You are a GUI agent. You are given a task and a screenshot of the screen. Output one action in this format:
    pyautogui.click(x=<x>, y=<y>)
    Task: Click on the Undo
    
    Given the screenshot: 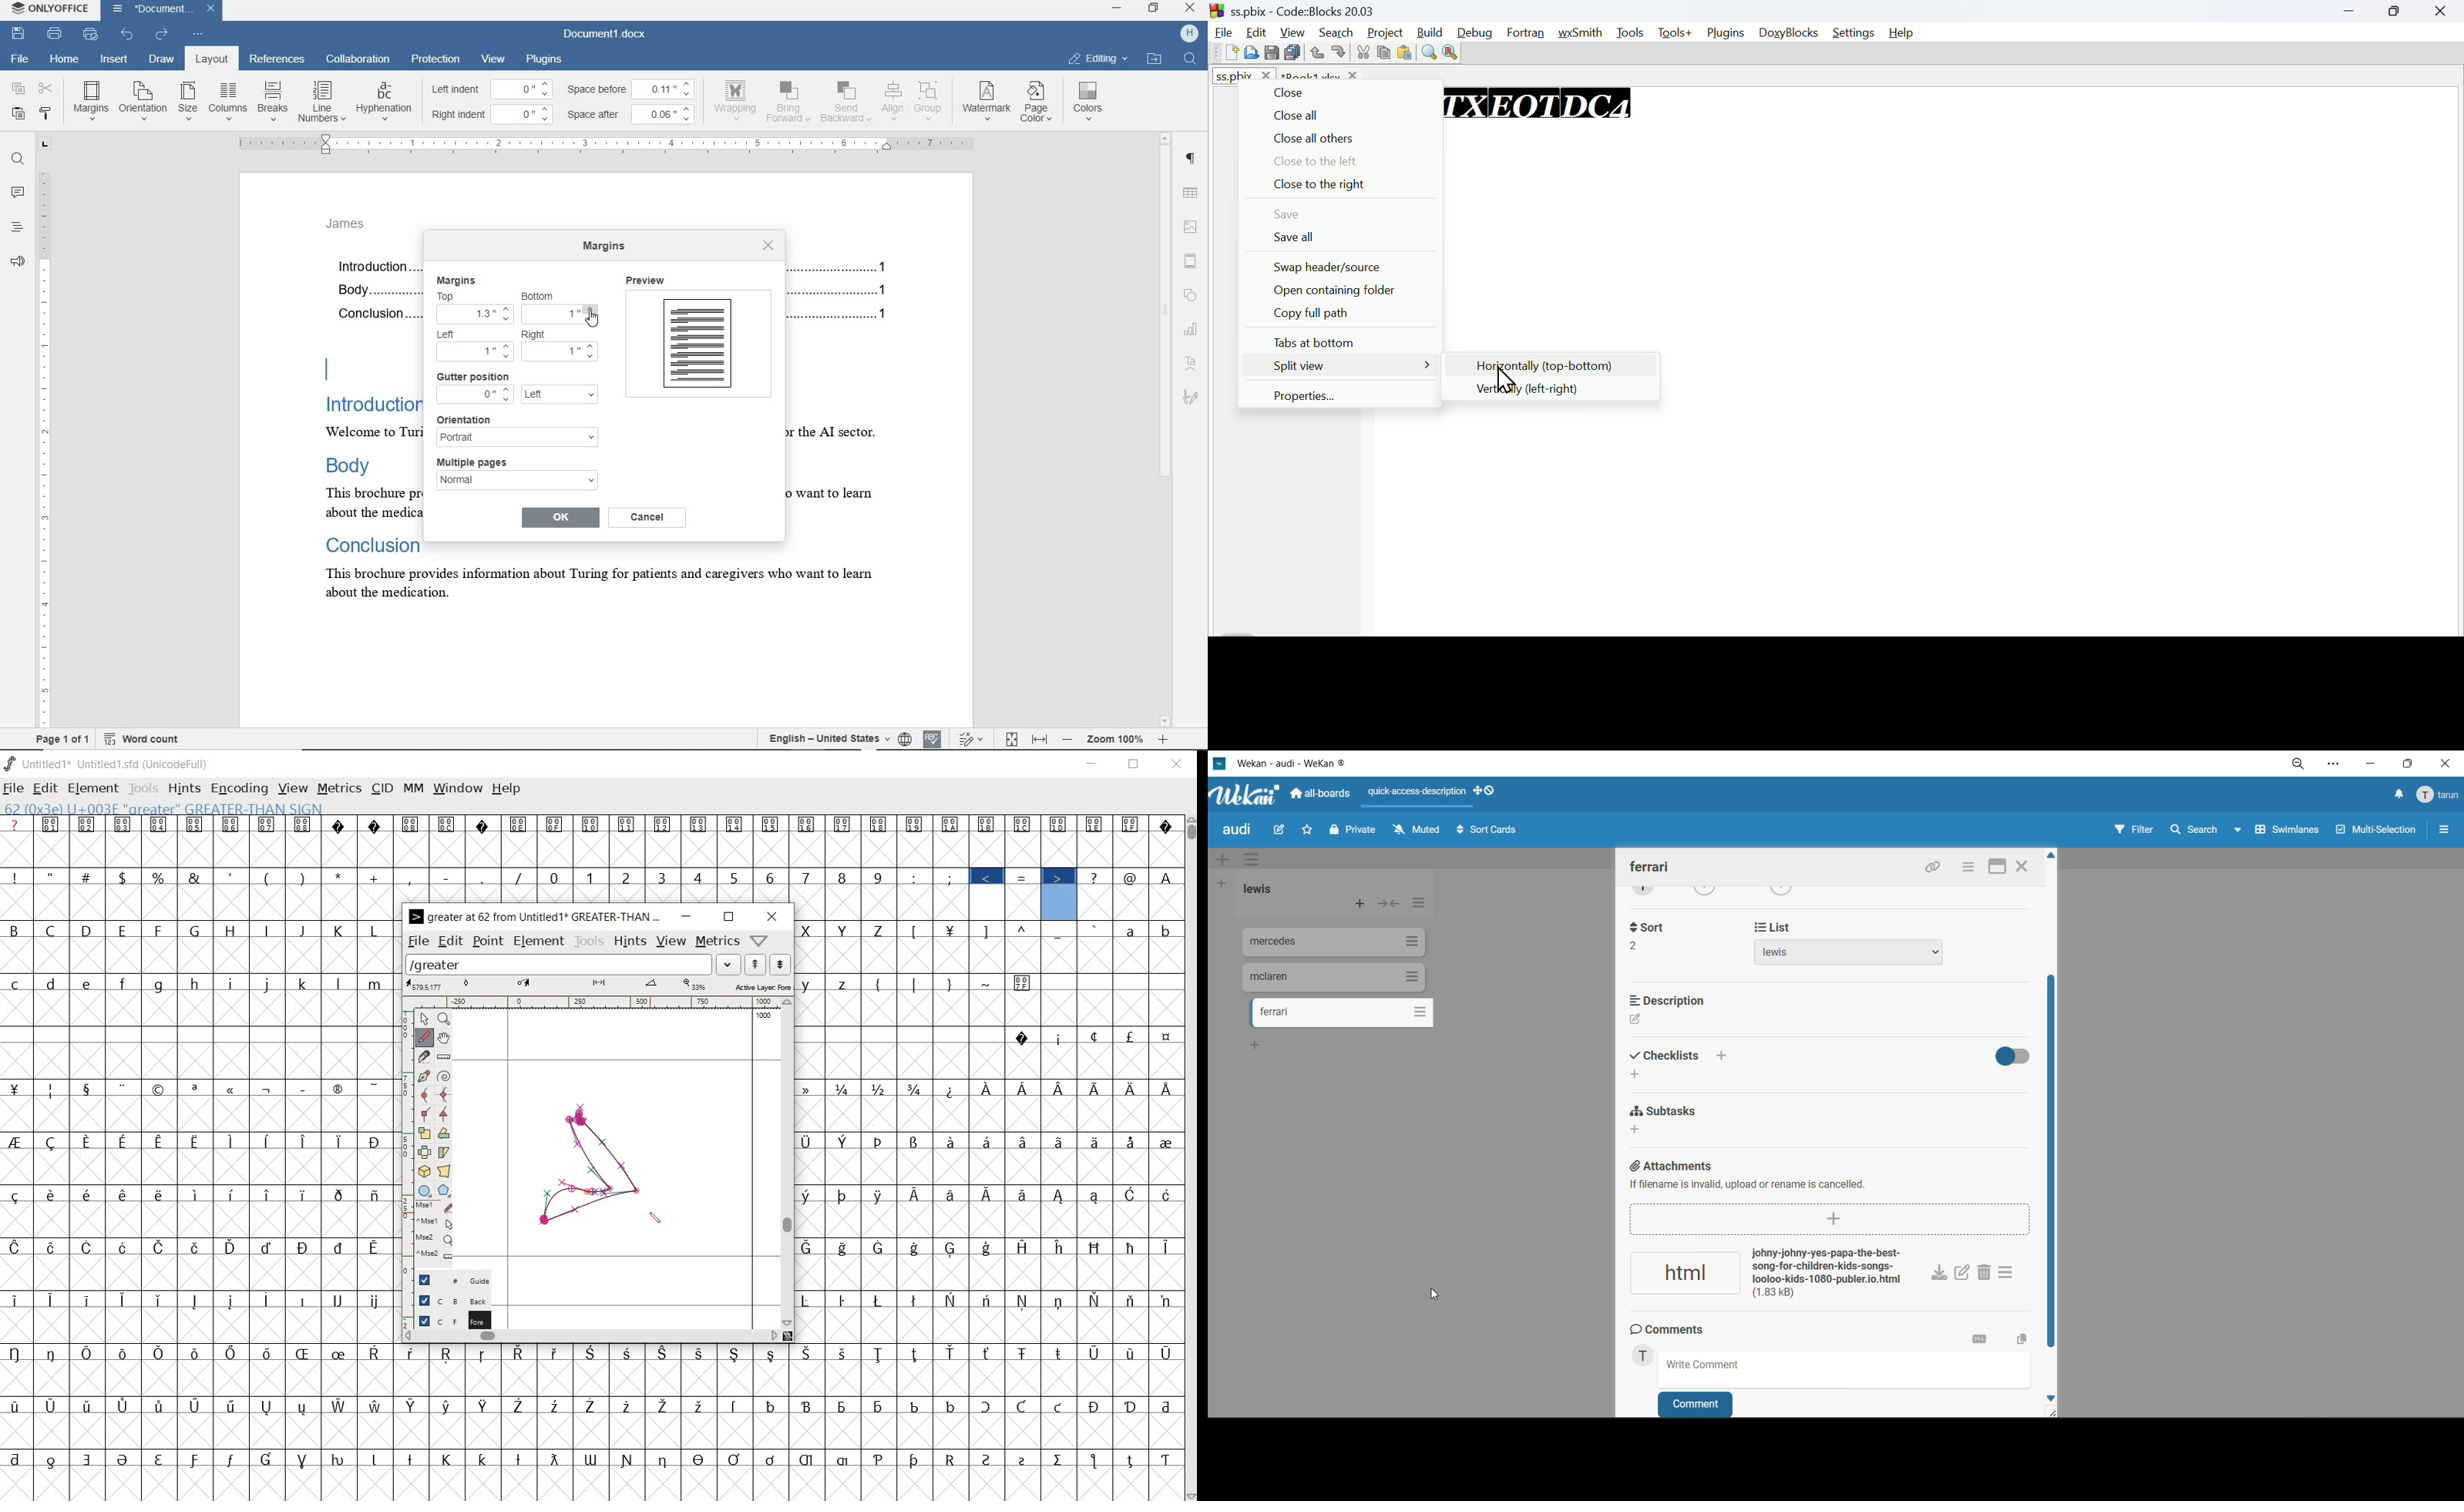 What is the action you would take?
    pyautogui.click(x=1318, y=50)
    